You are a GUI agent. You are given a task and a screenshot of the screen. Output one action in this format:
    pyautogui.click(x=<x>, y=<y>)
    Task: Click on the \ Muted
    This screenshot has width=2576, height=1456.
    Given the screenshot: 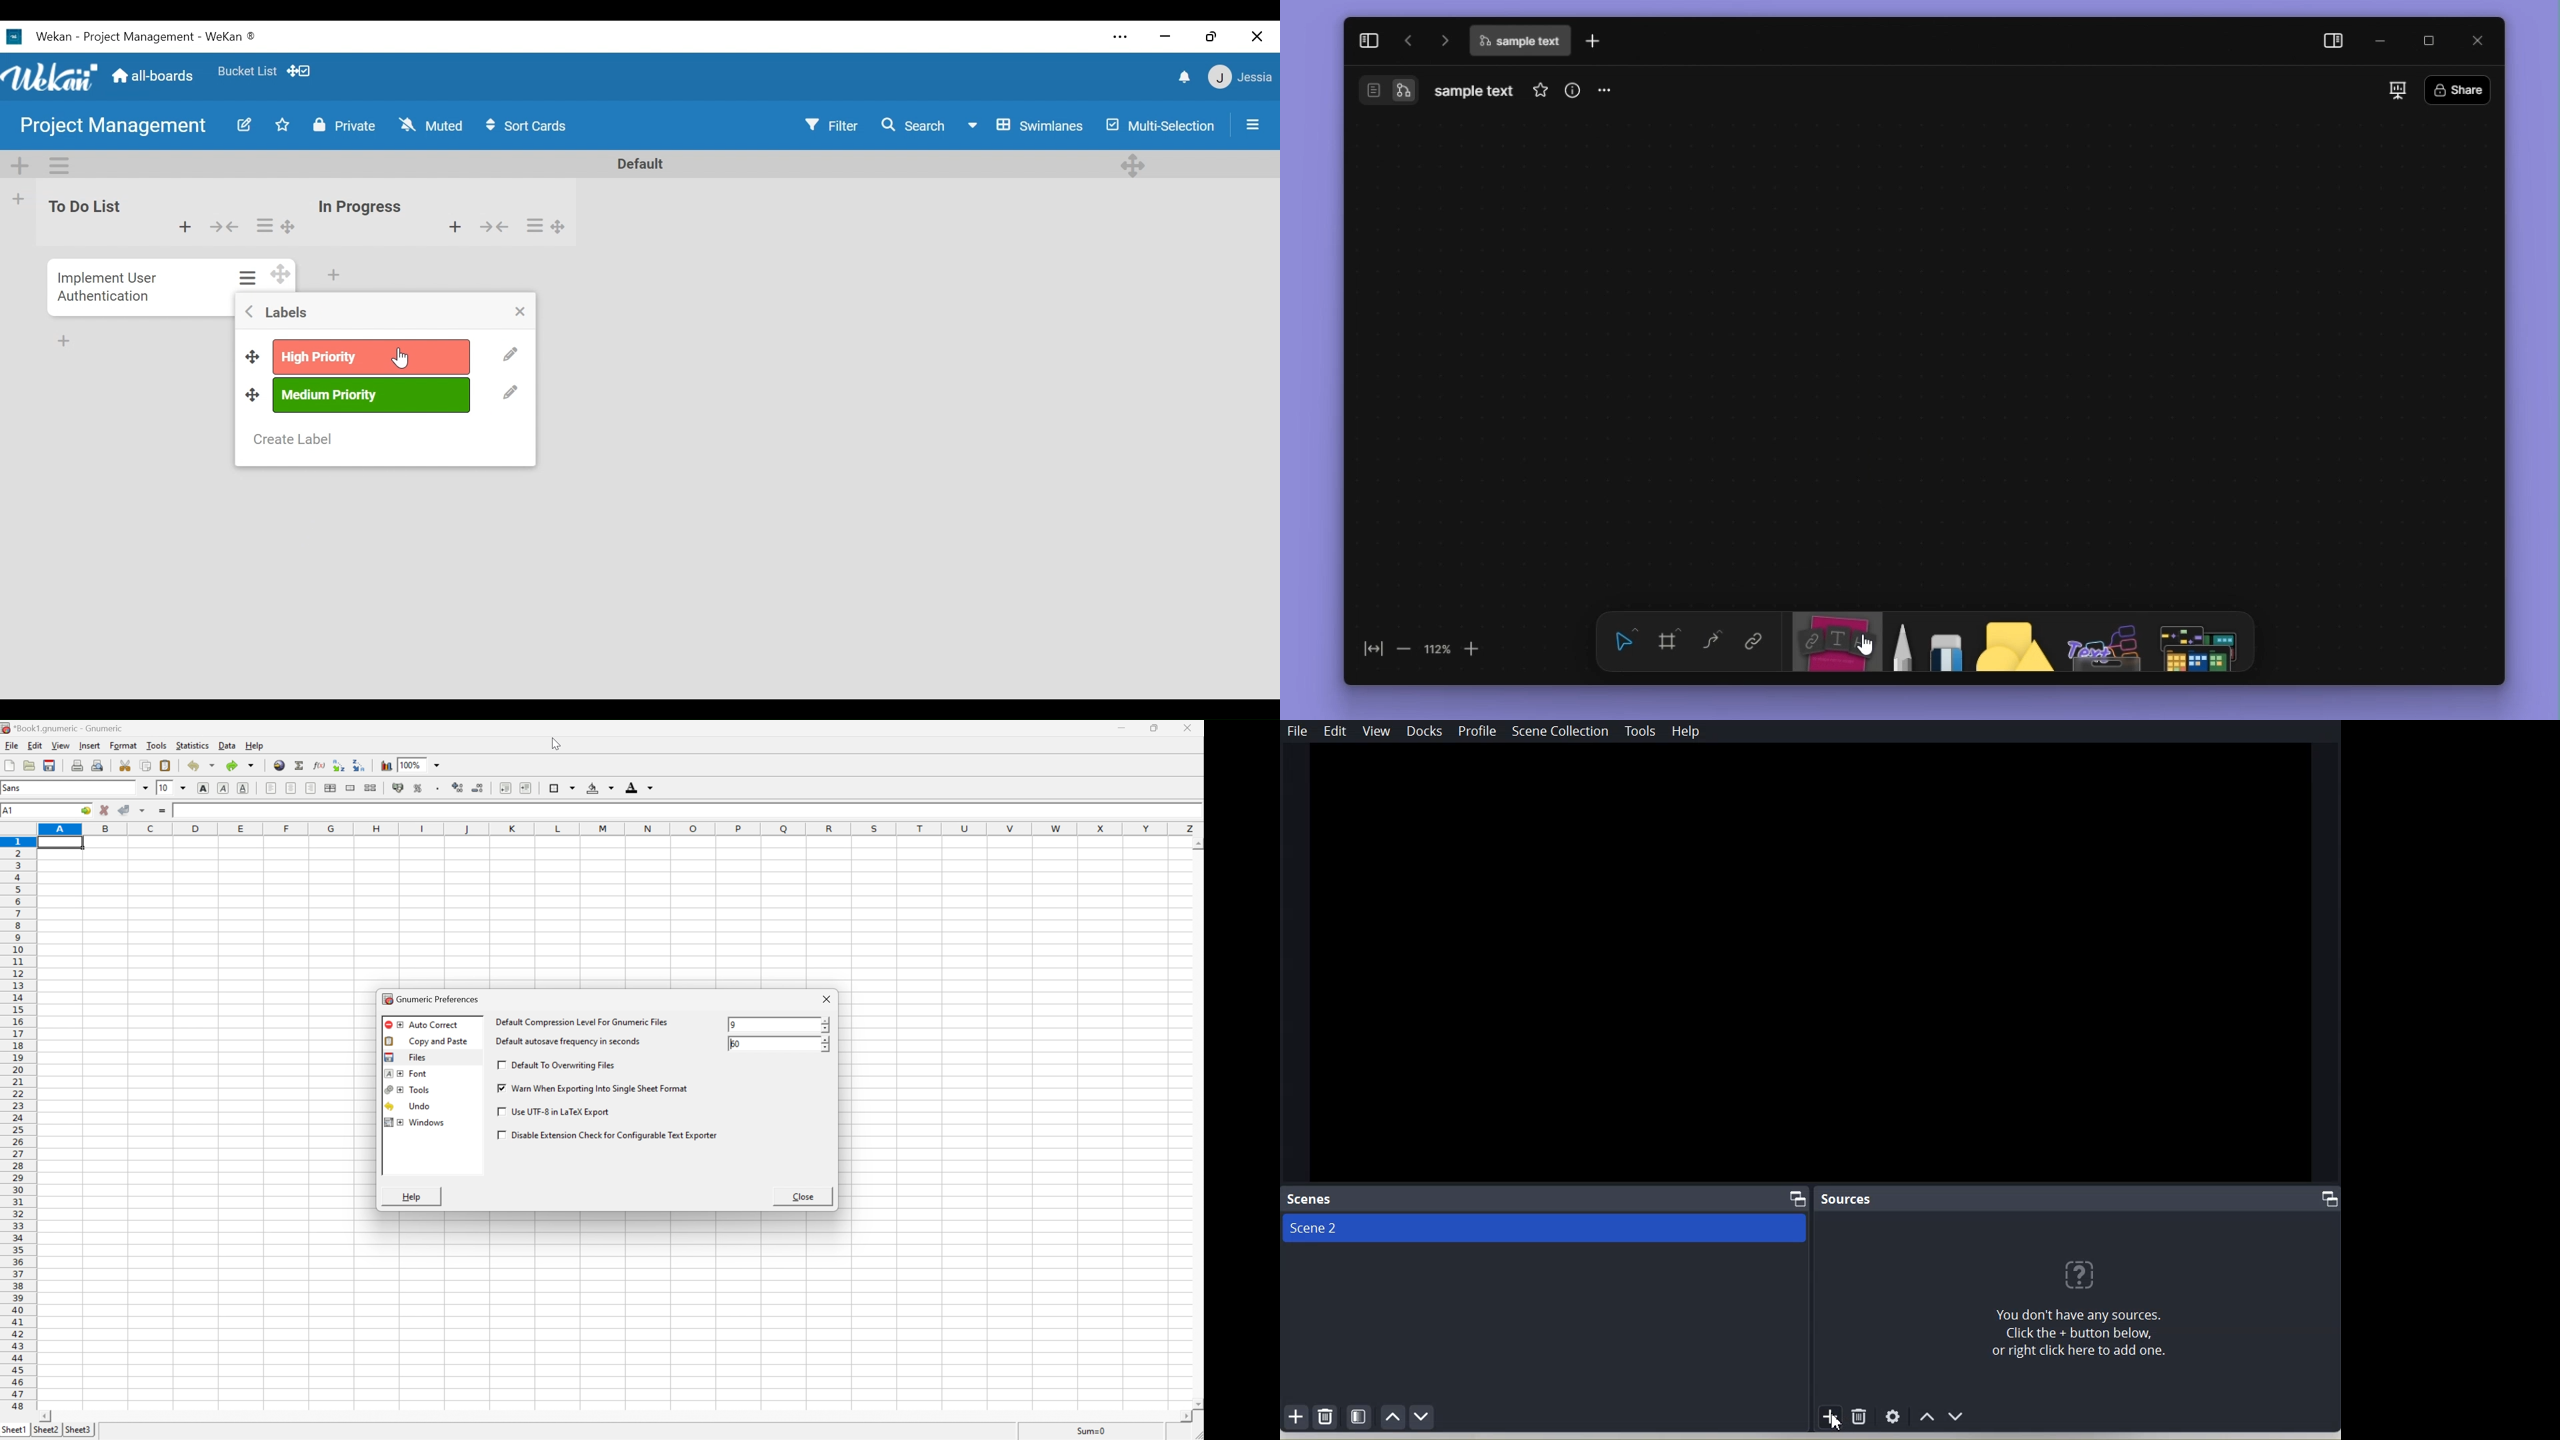 What is the action you would take?
    pyautogui.click(x=432, y=125)
    